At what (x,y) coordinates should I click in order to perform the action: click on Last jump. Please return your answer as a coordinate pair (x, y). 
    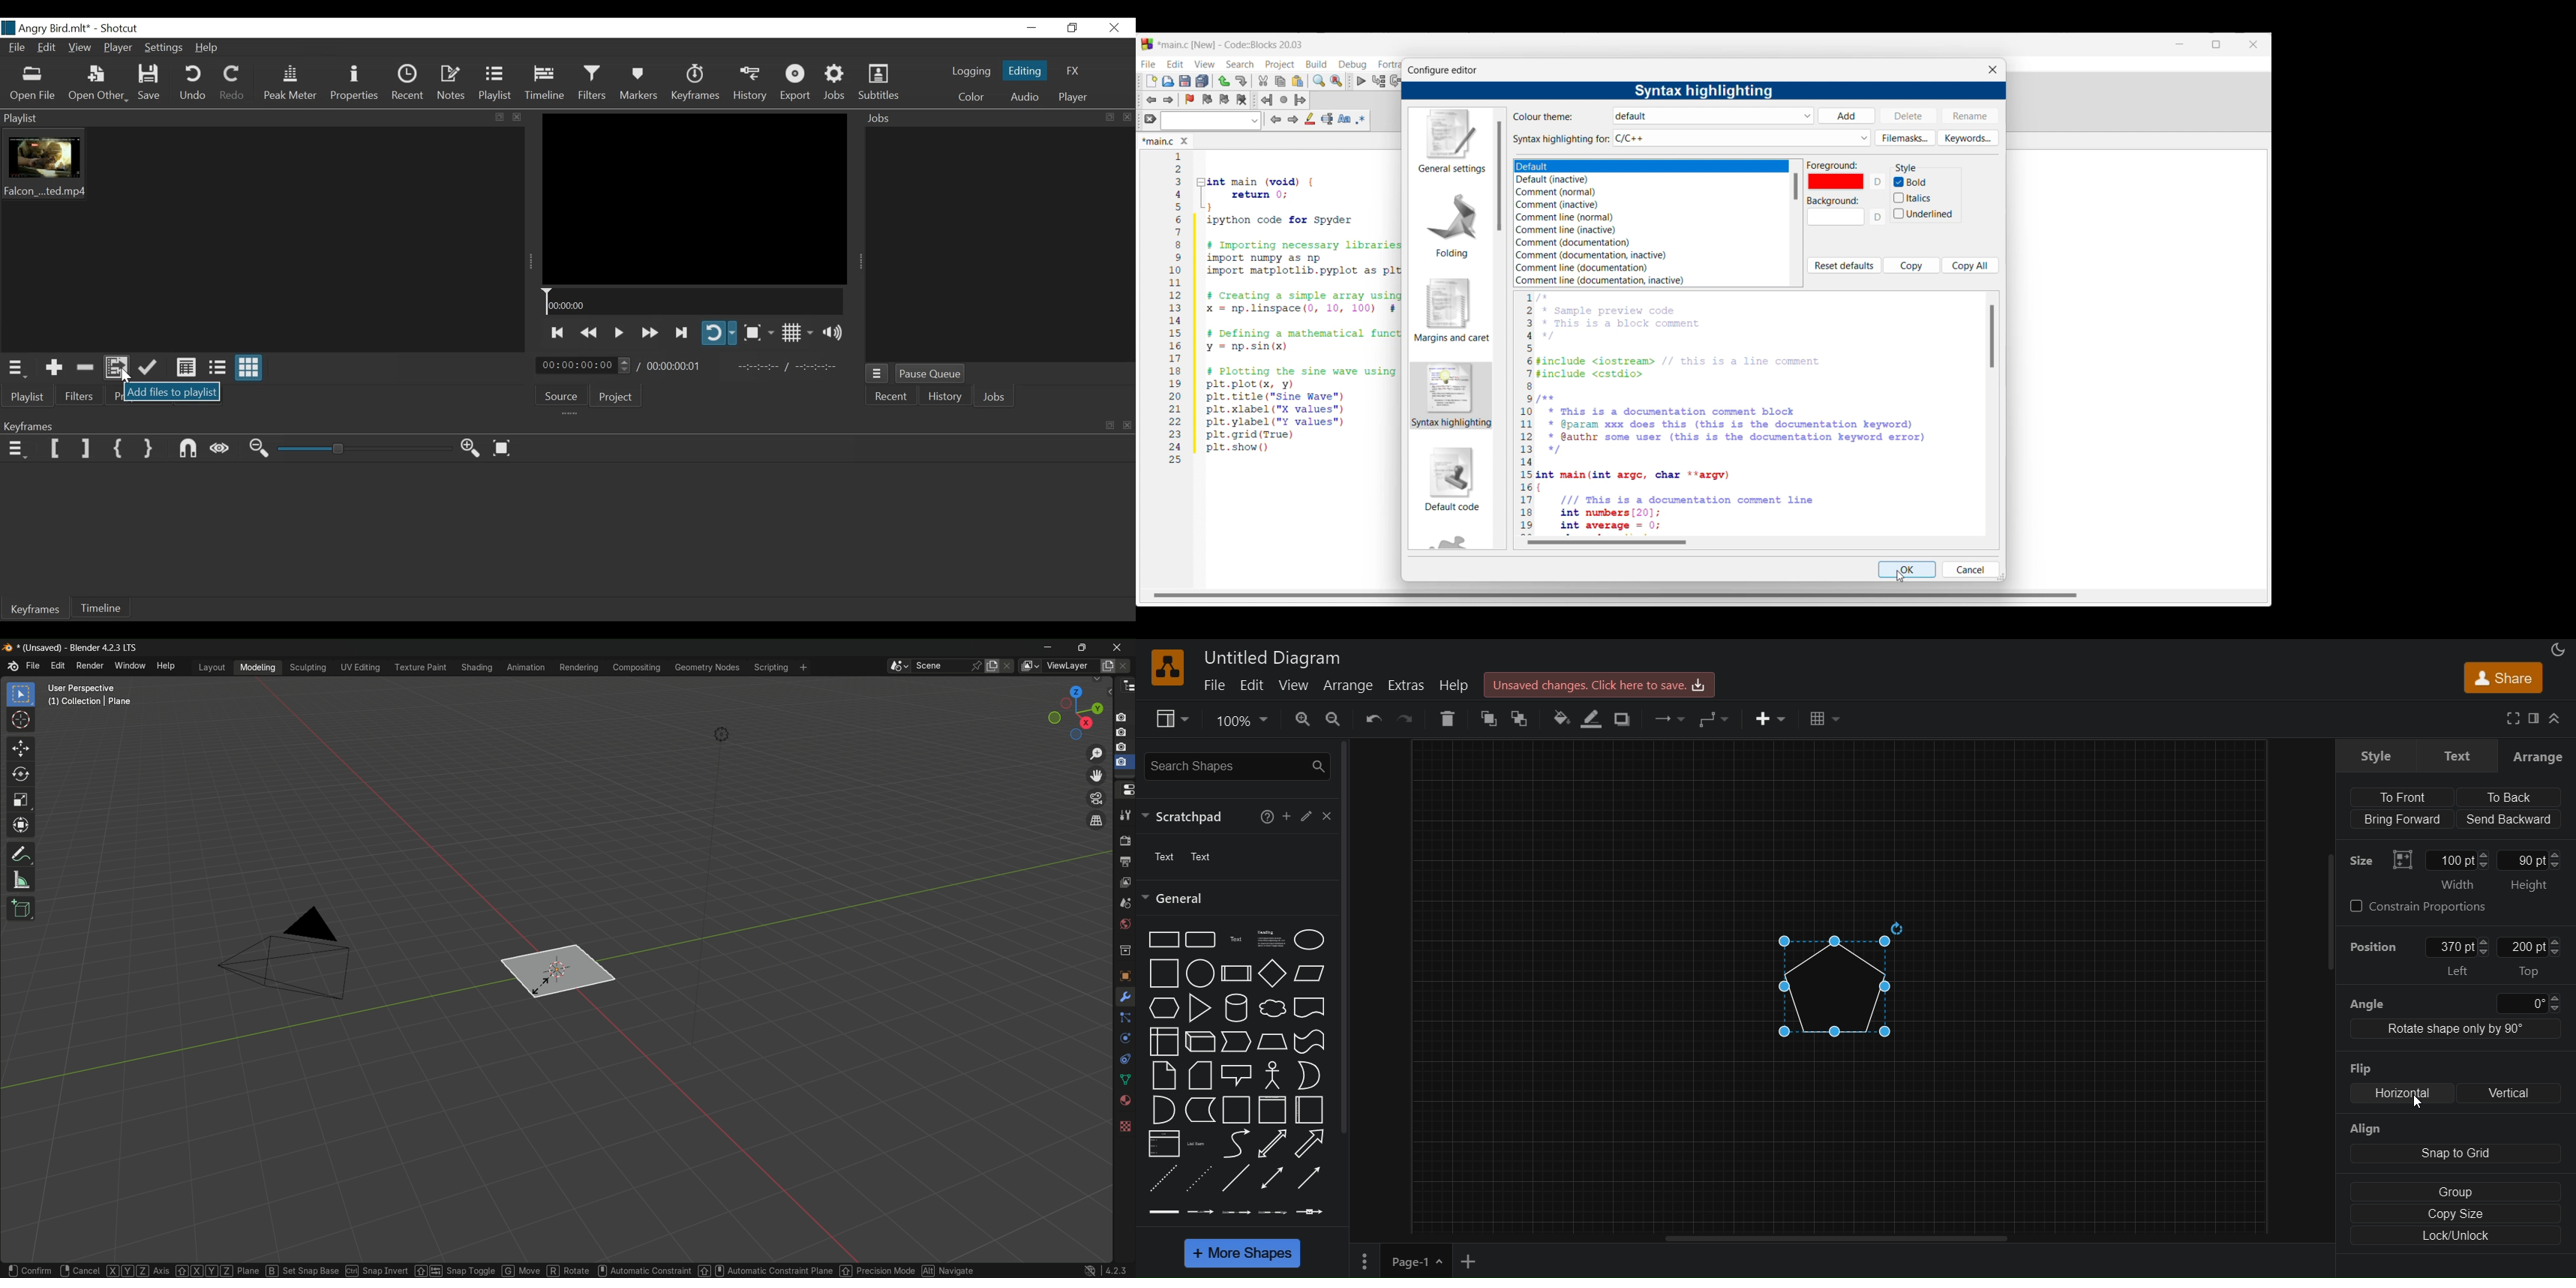
    Looking at the image, I should click on (1284, 99).